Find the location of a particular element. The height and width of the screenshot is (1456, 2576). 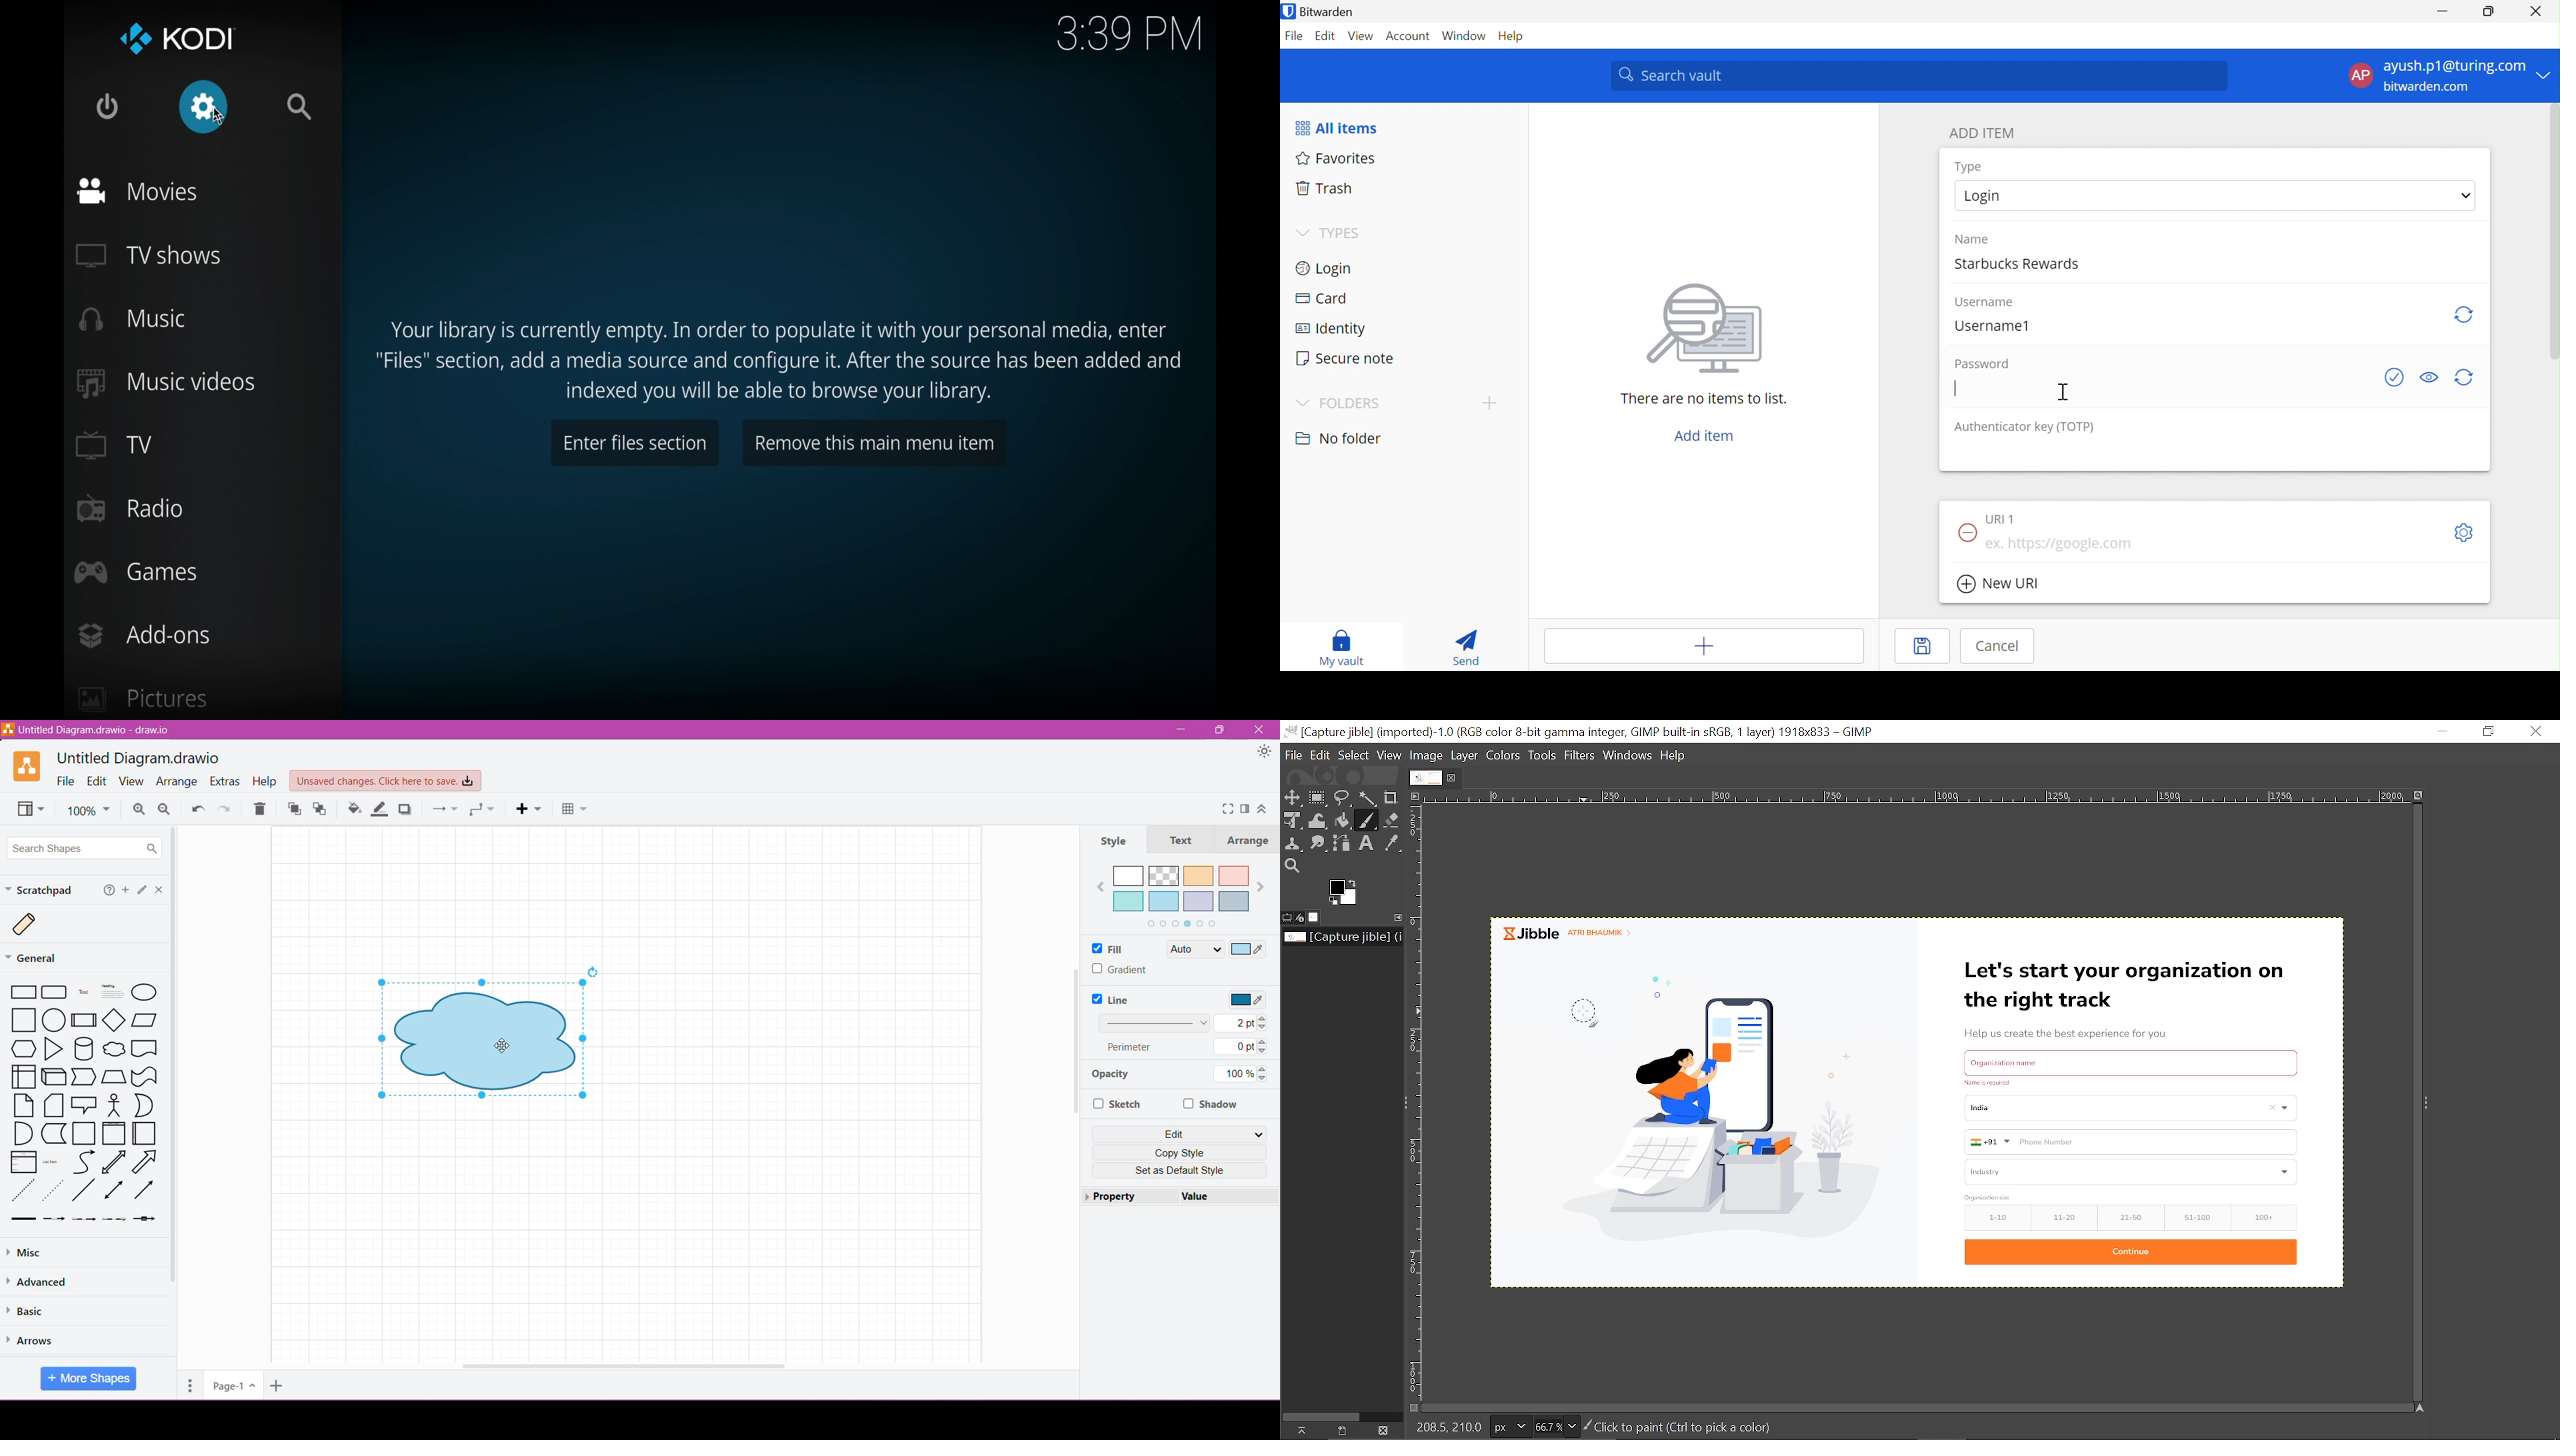

Close is located at coordinates (2534, 732).